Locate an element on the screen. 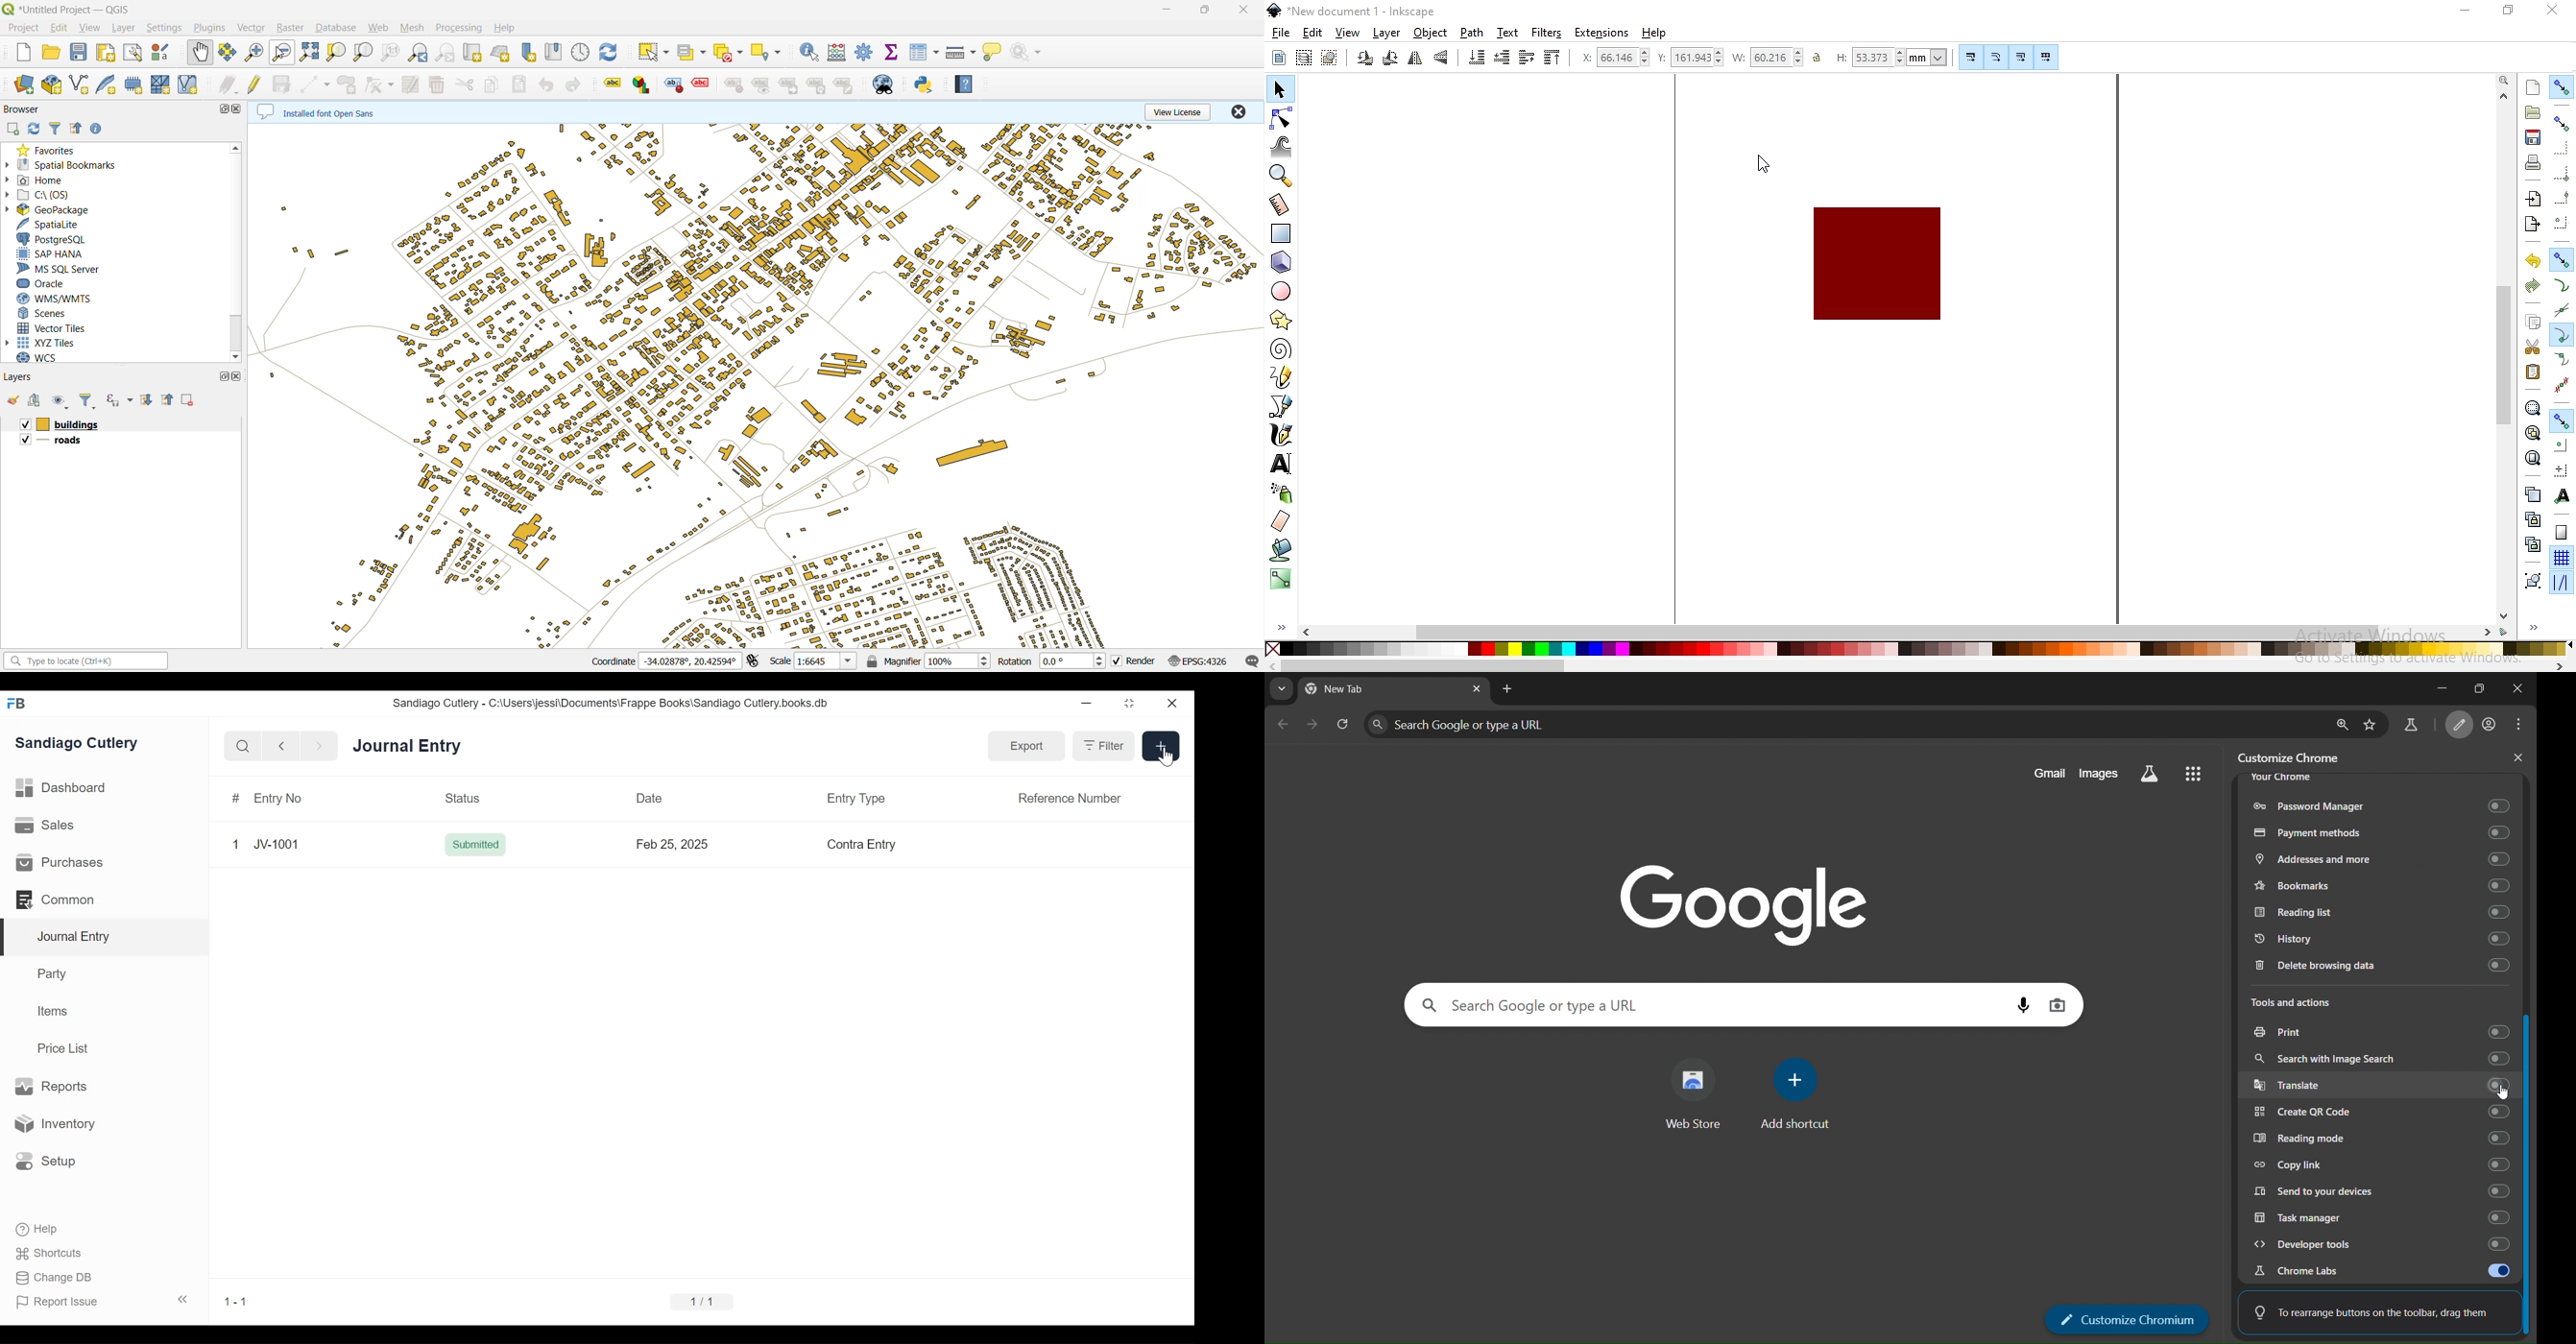  text is located at coordinates (1508, 33).